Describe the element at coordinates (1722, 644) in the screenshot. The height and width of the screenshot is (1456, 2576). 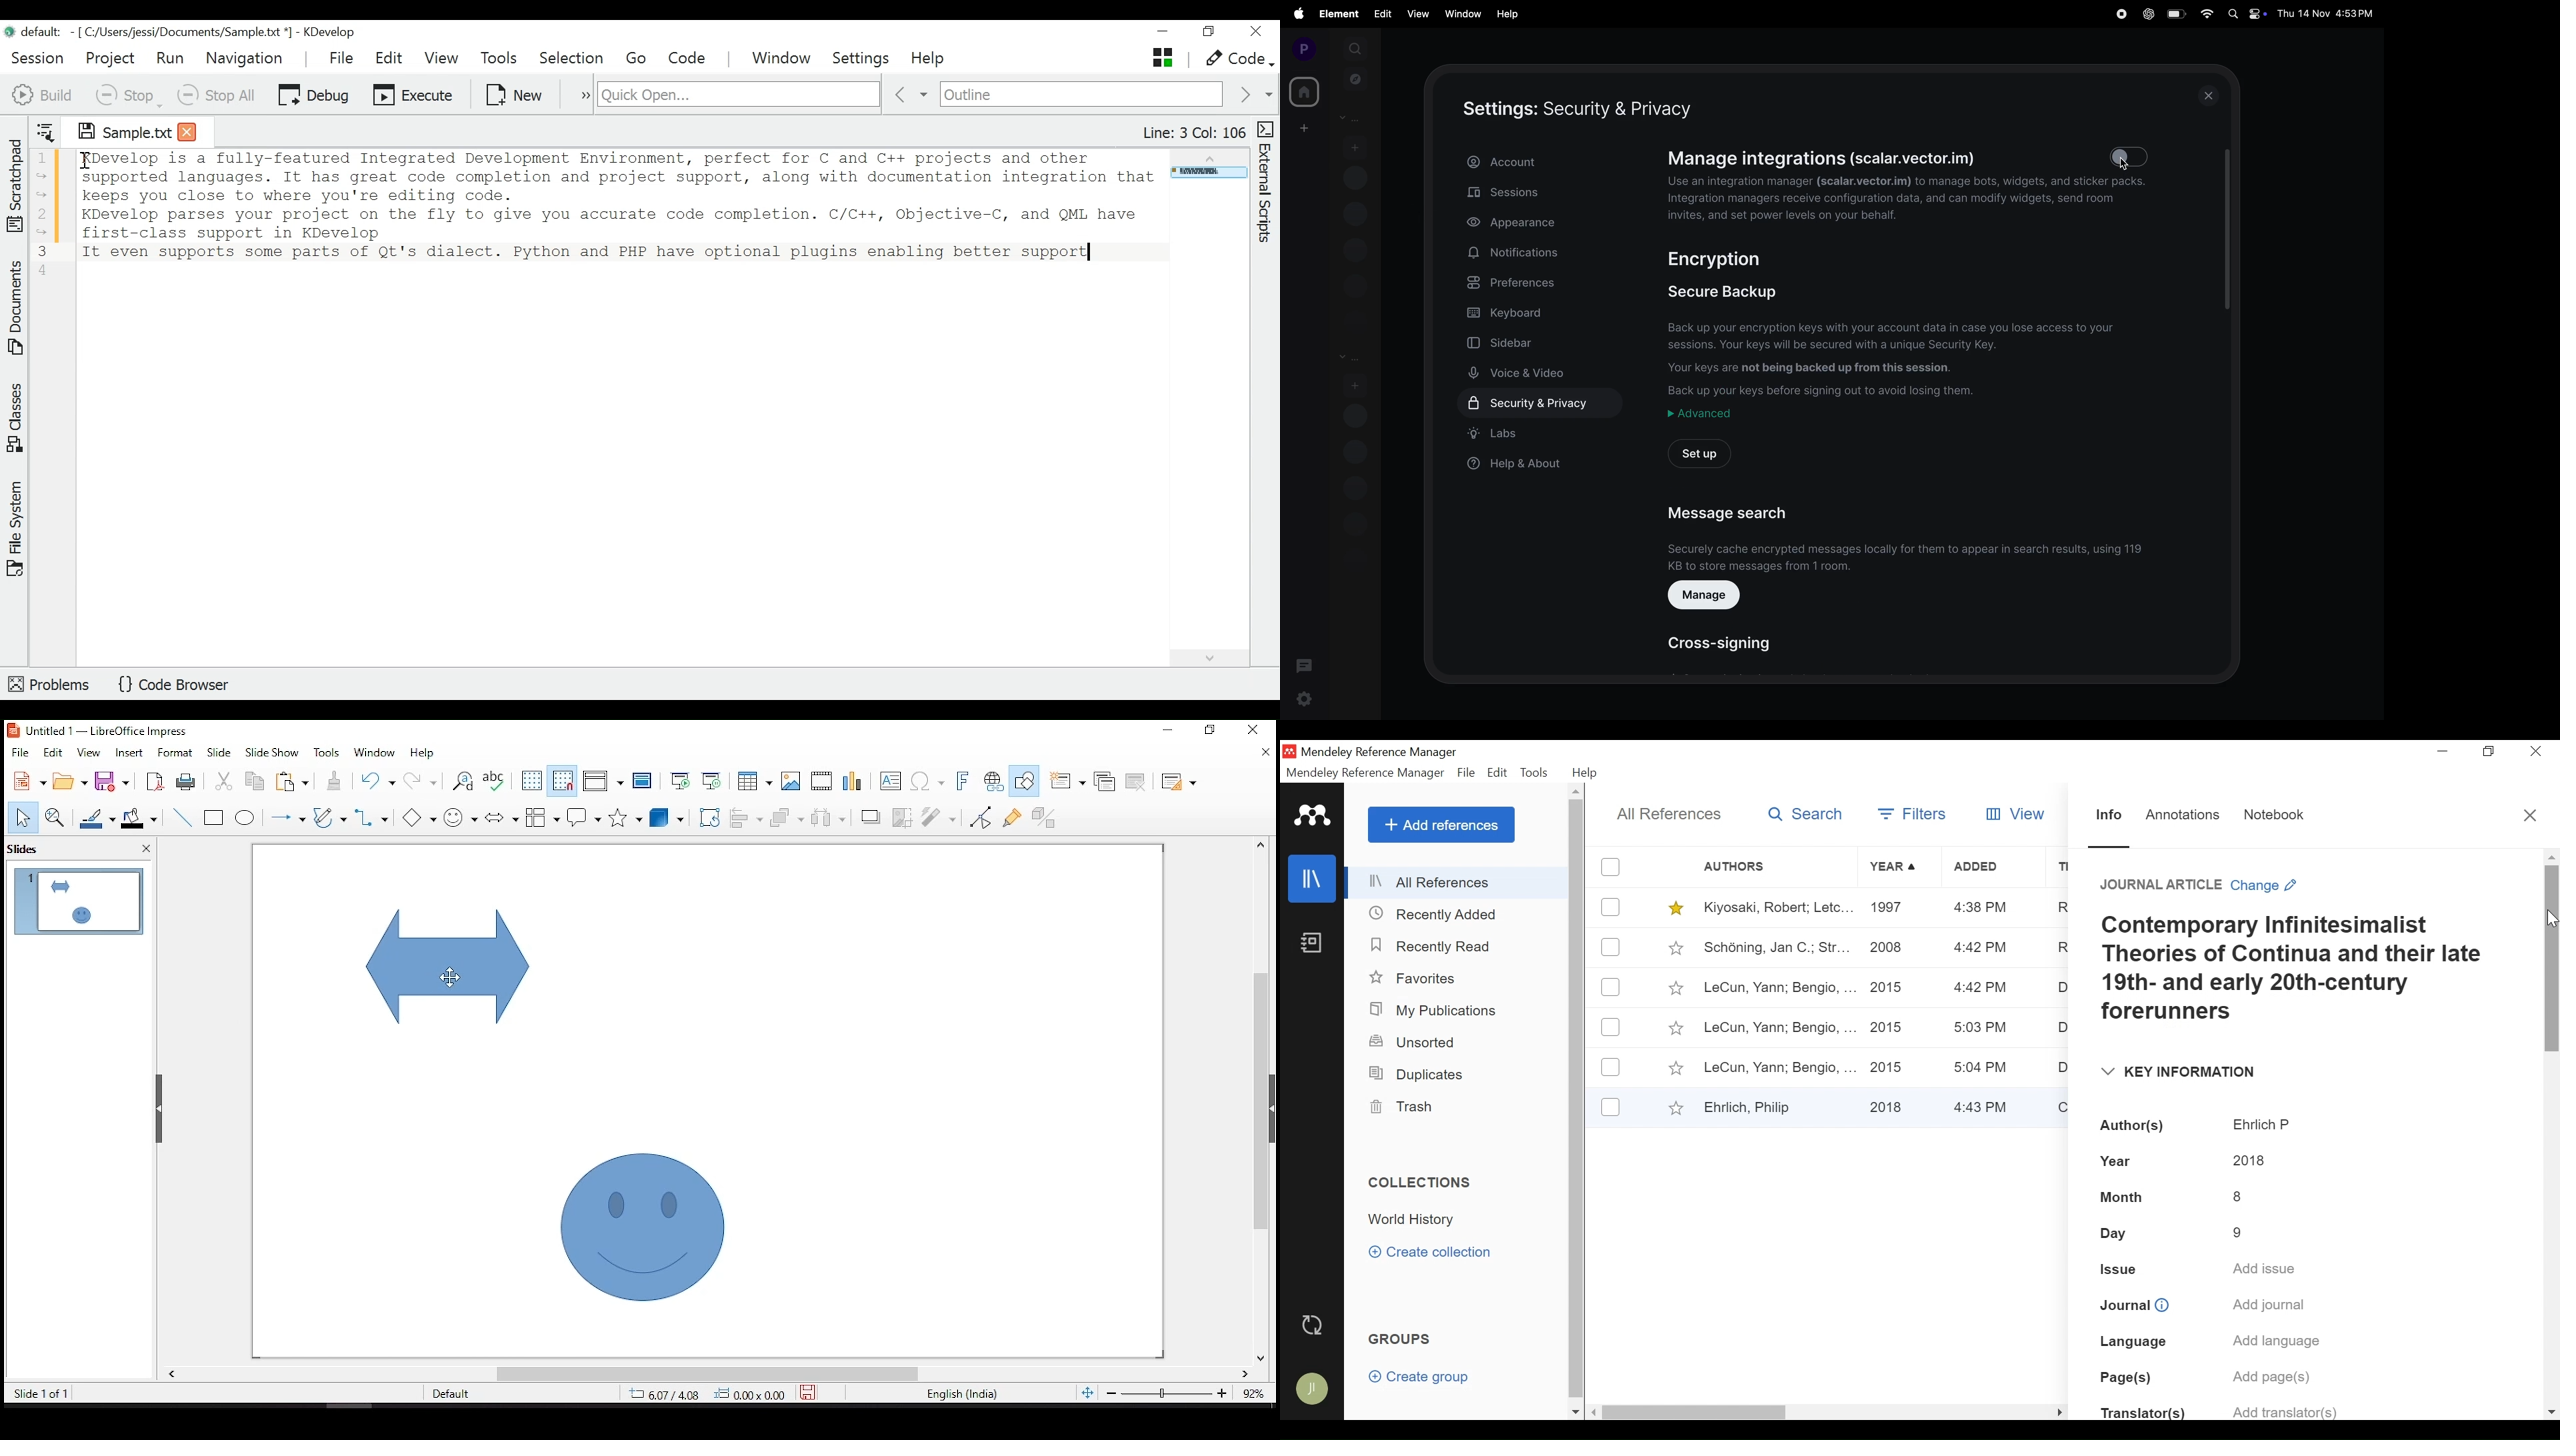
I see `cross signing` at that location.